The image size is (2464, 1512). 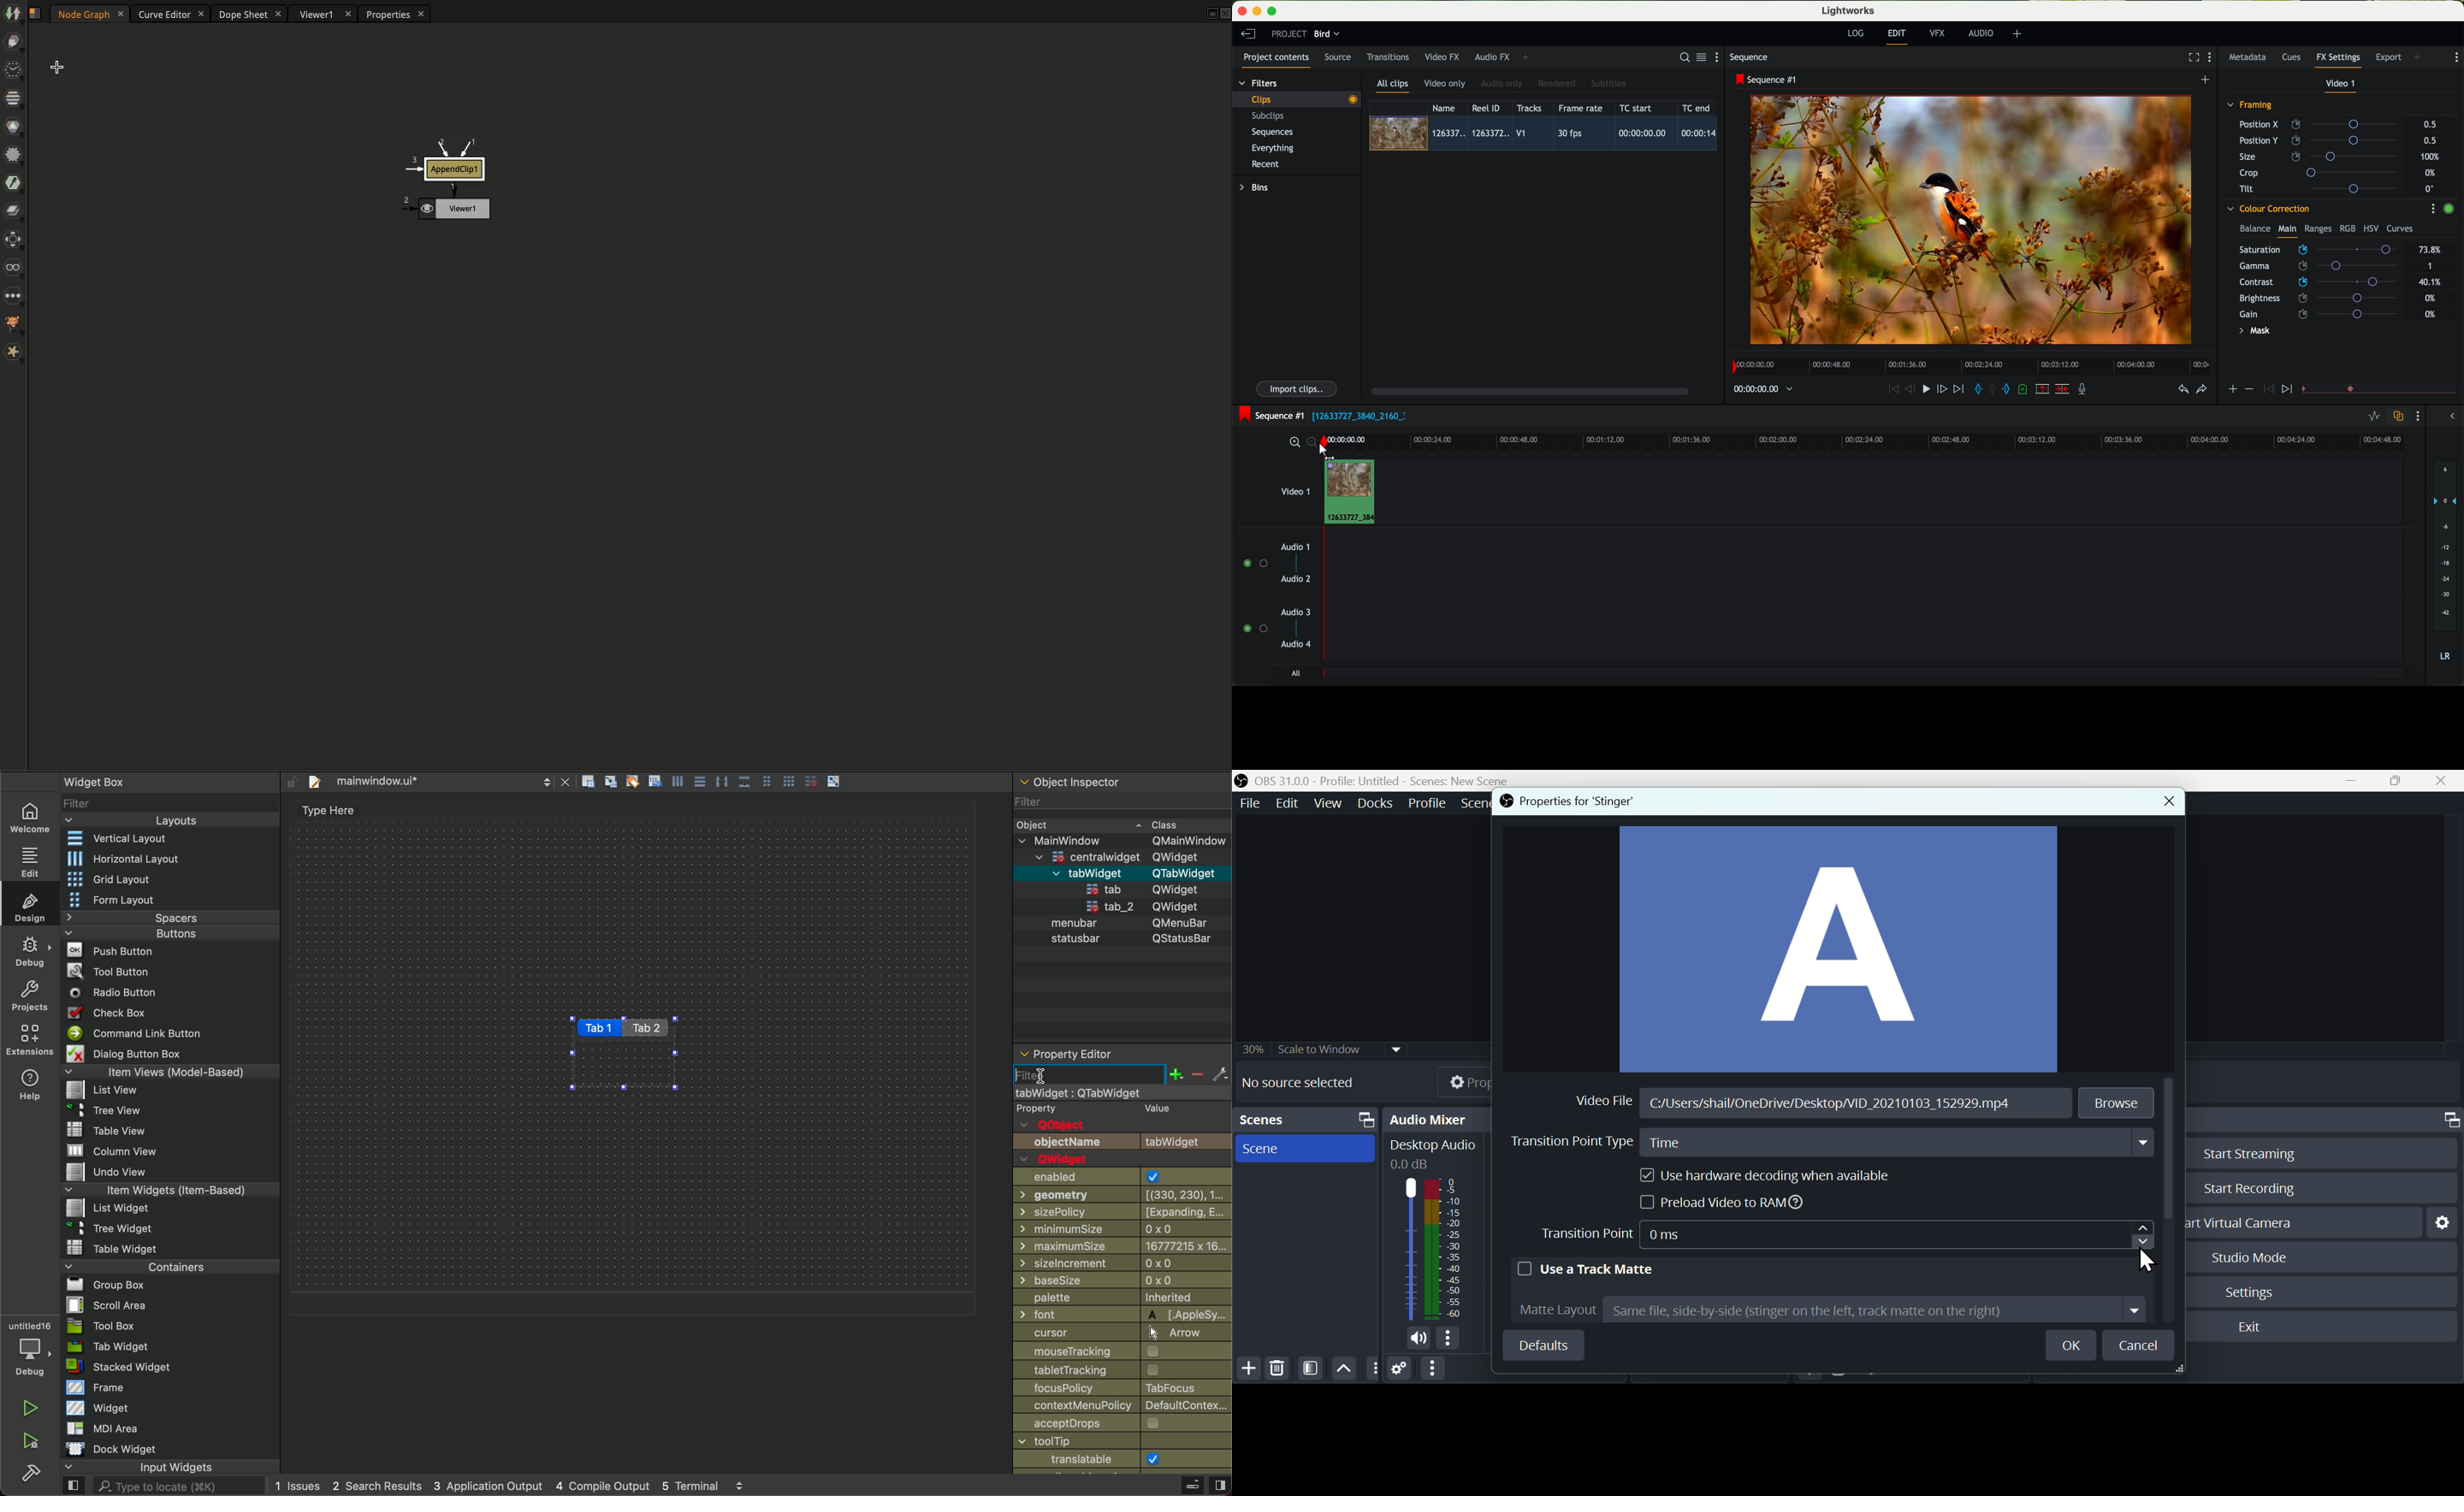 I want to click on sequence #1, so click(x=1269, y=416).